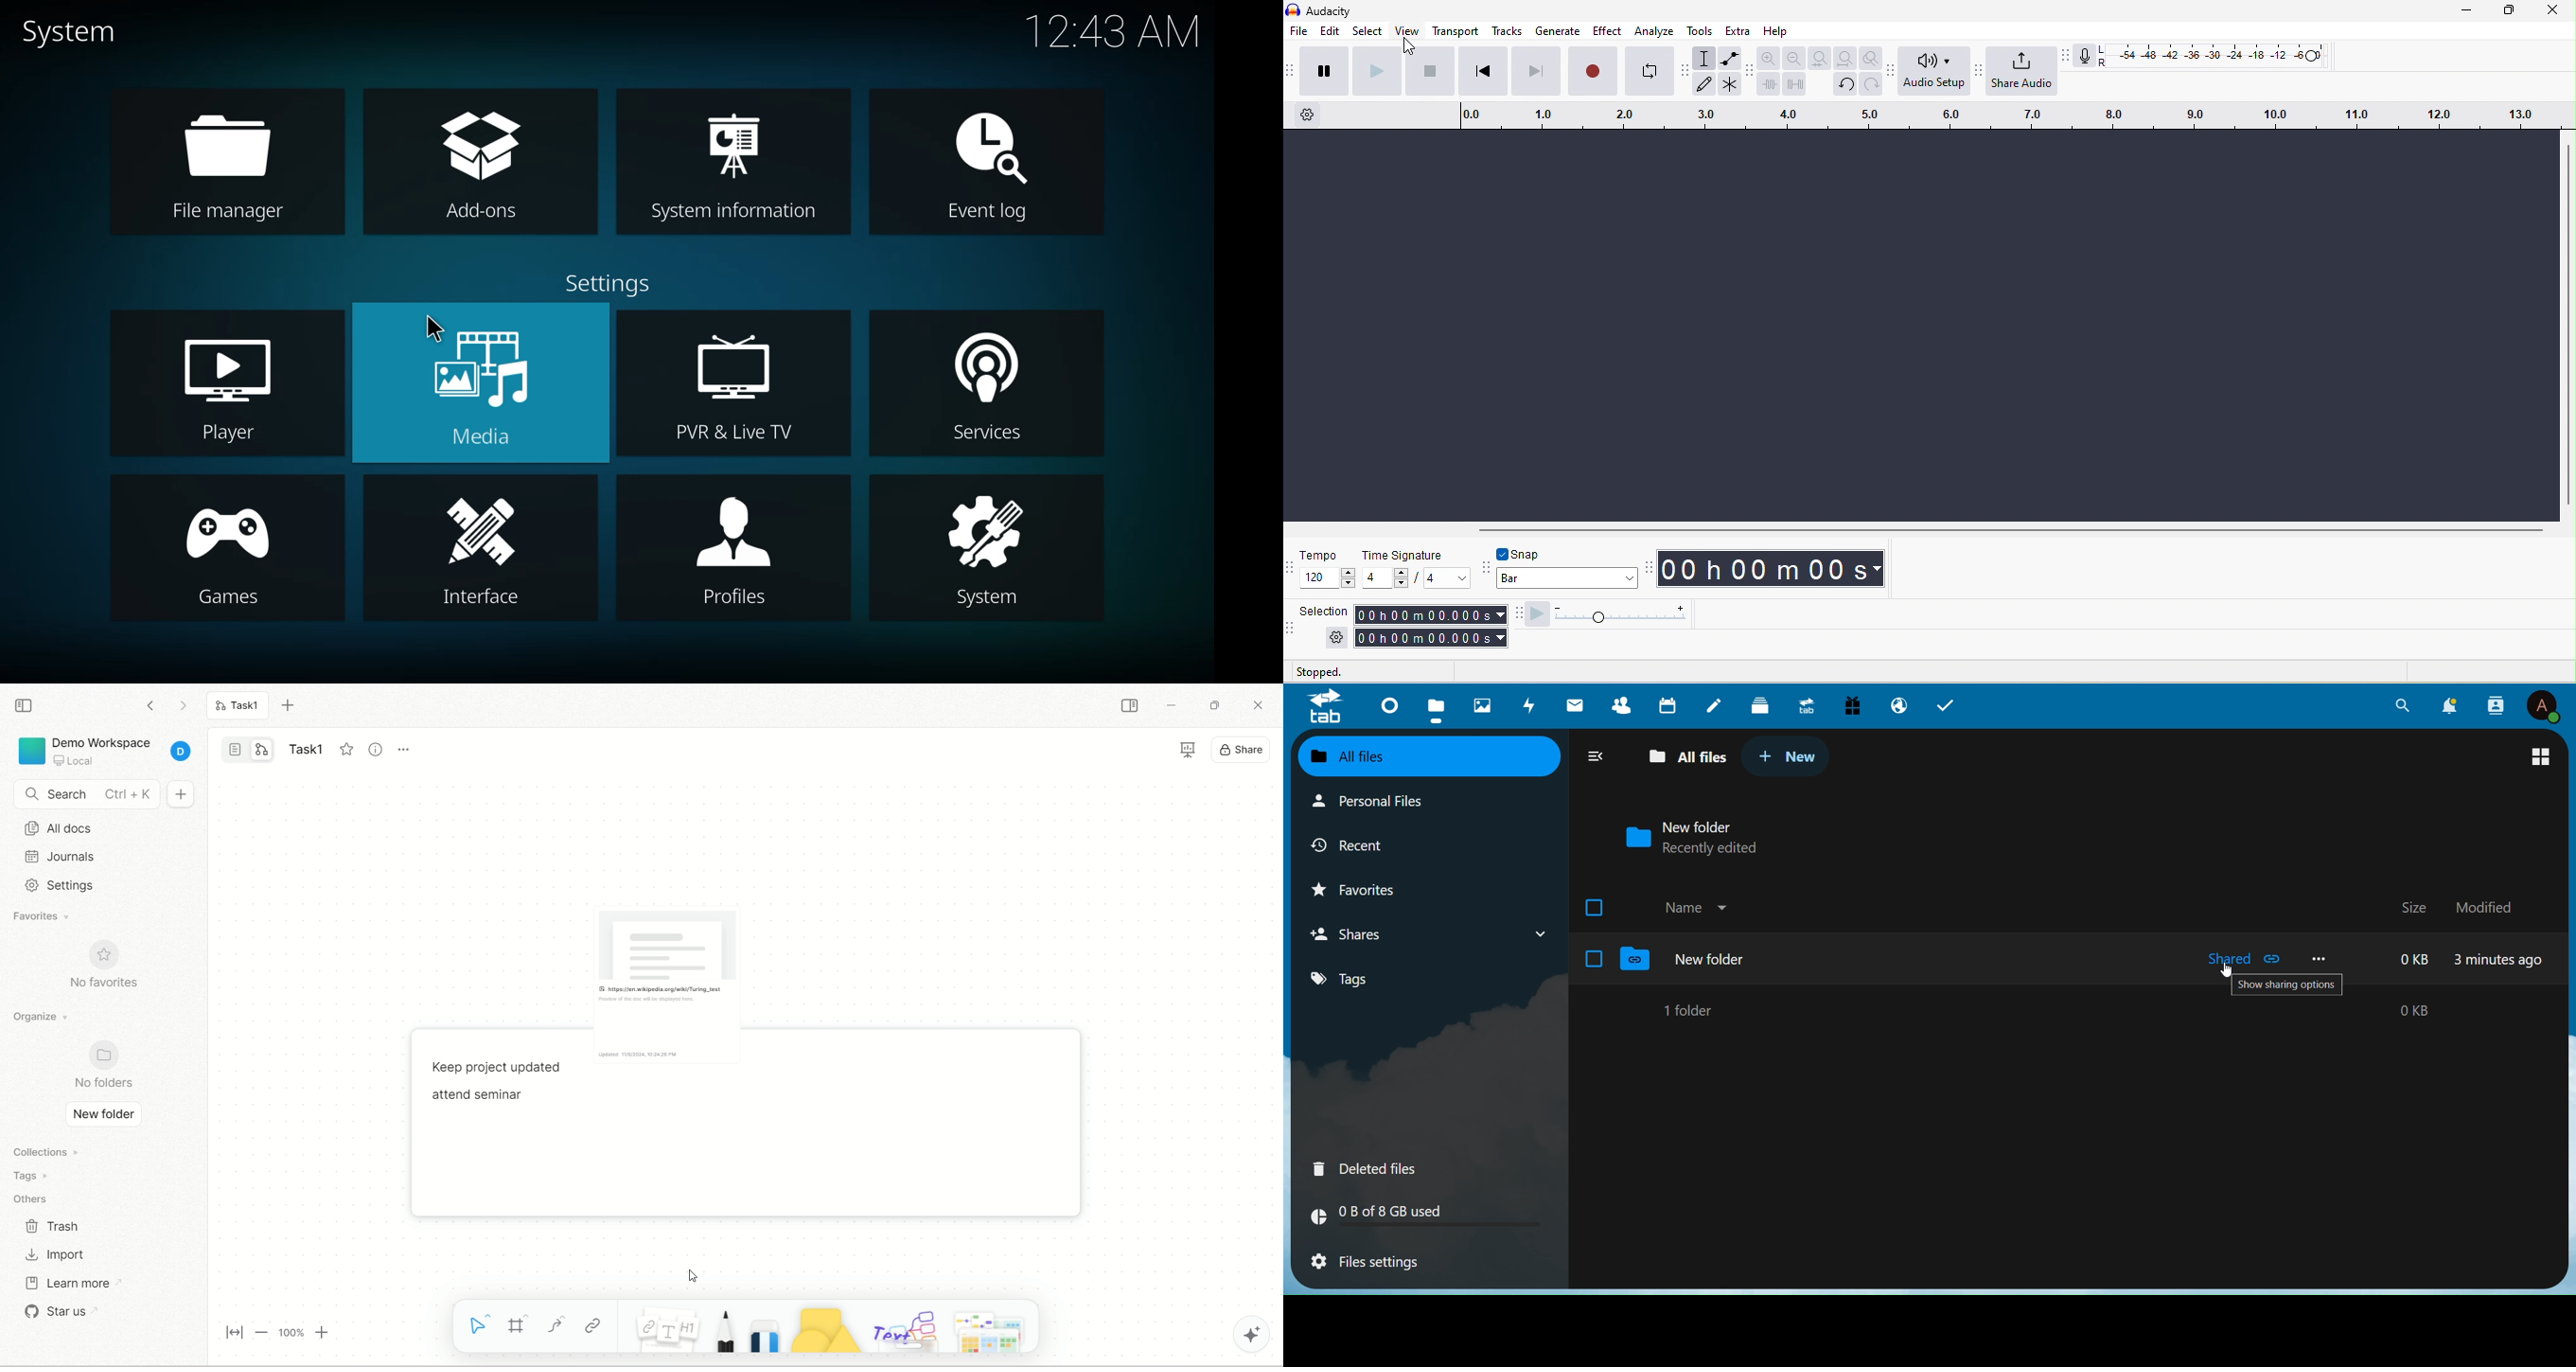  I want to click on edit, so click(1331, 31).